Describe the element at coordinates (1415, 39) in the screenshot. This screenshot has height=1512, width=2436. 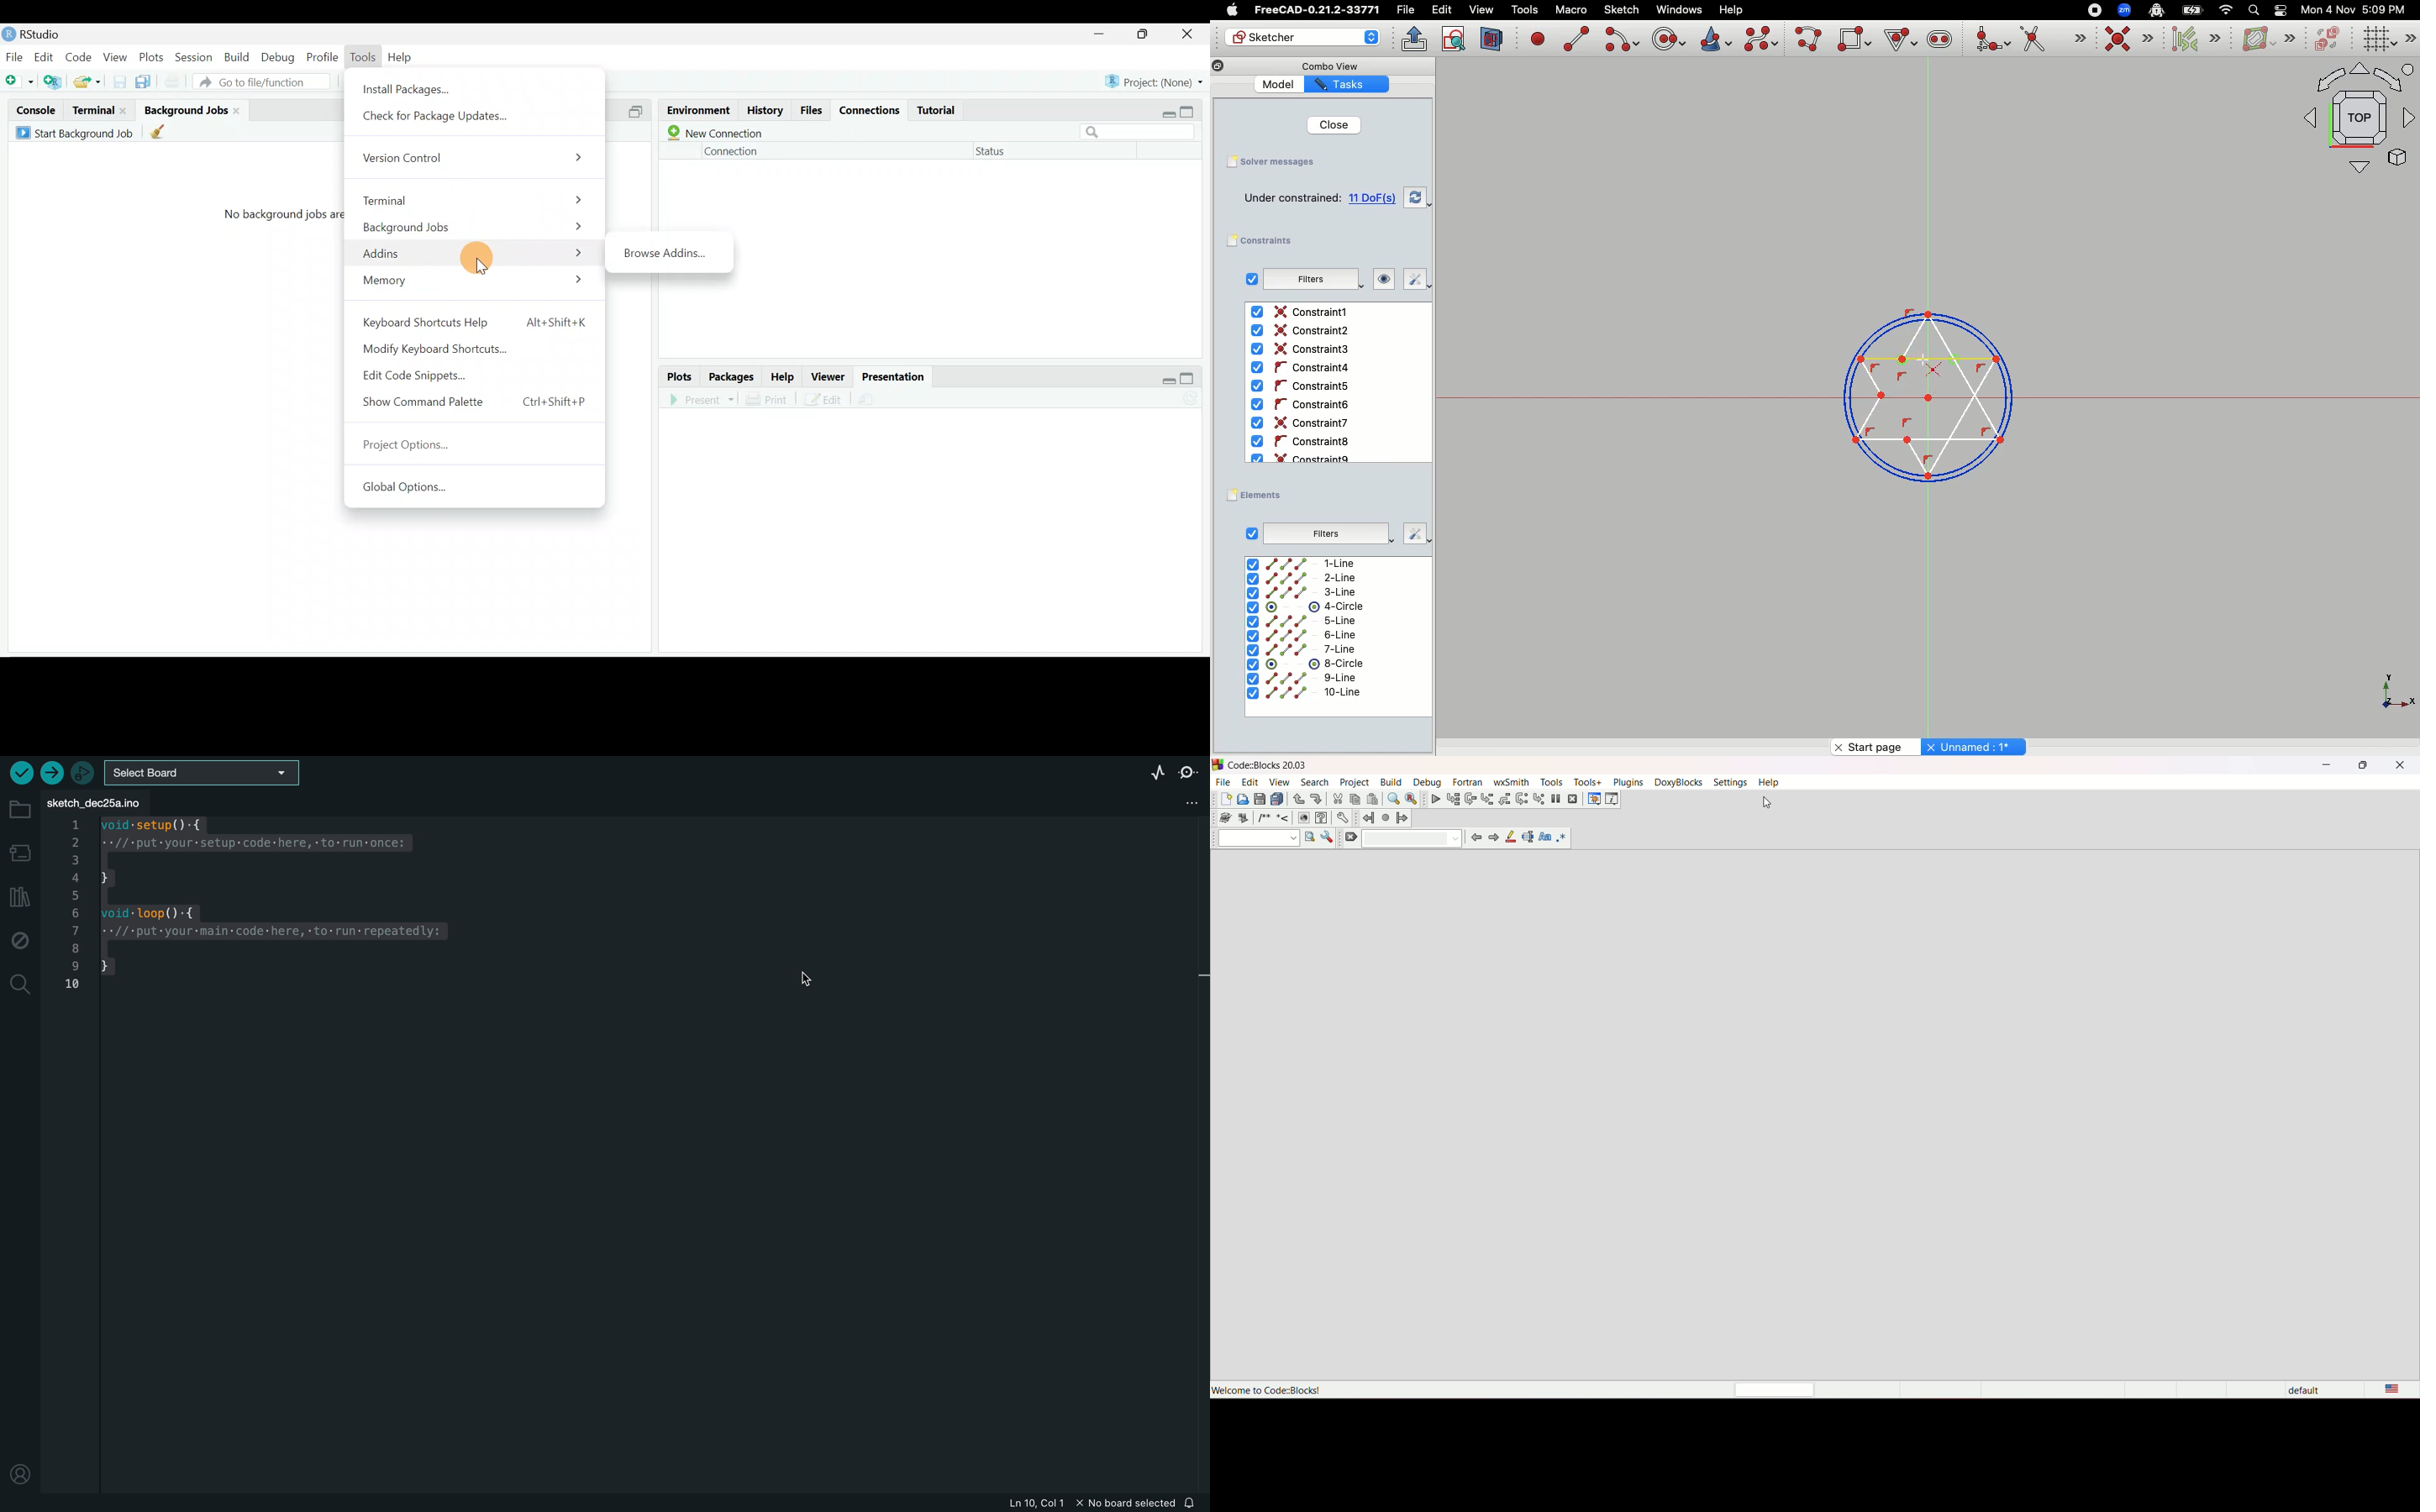
I see `Leave sketch` at that location.